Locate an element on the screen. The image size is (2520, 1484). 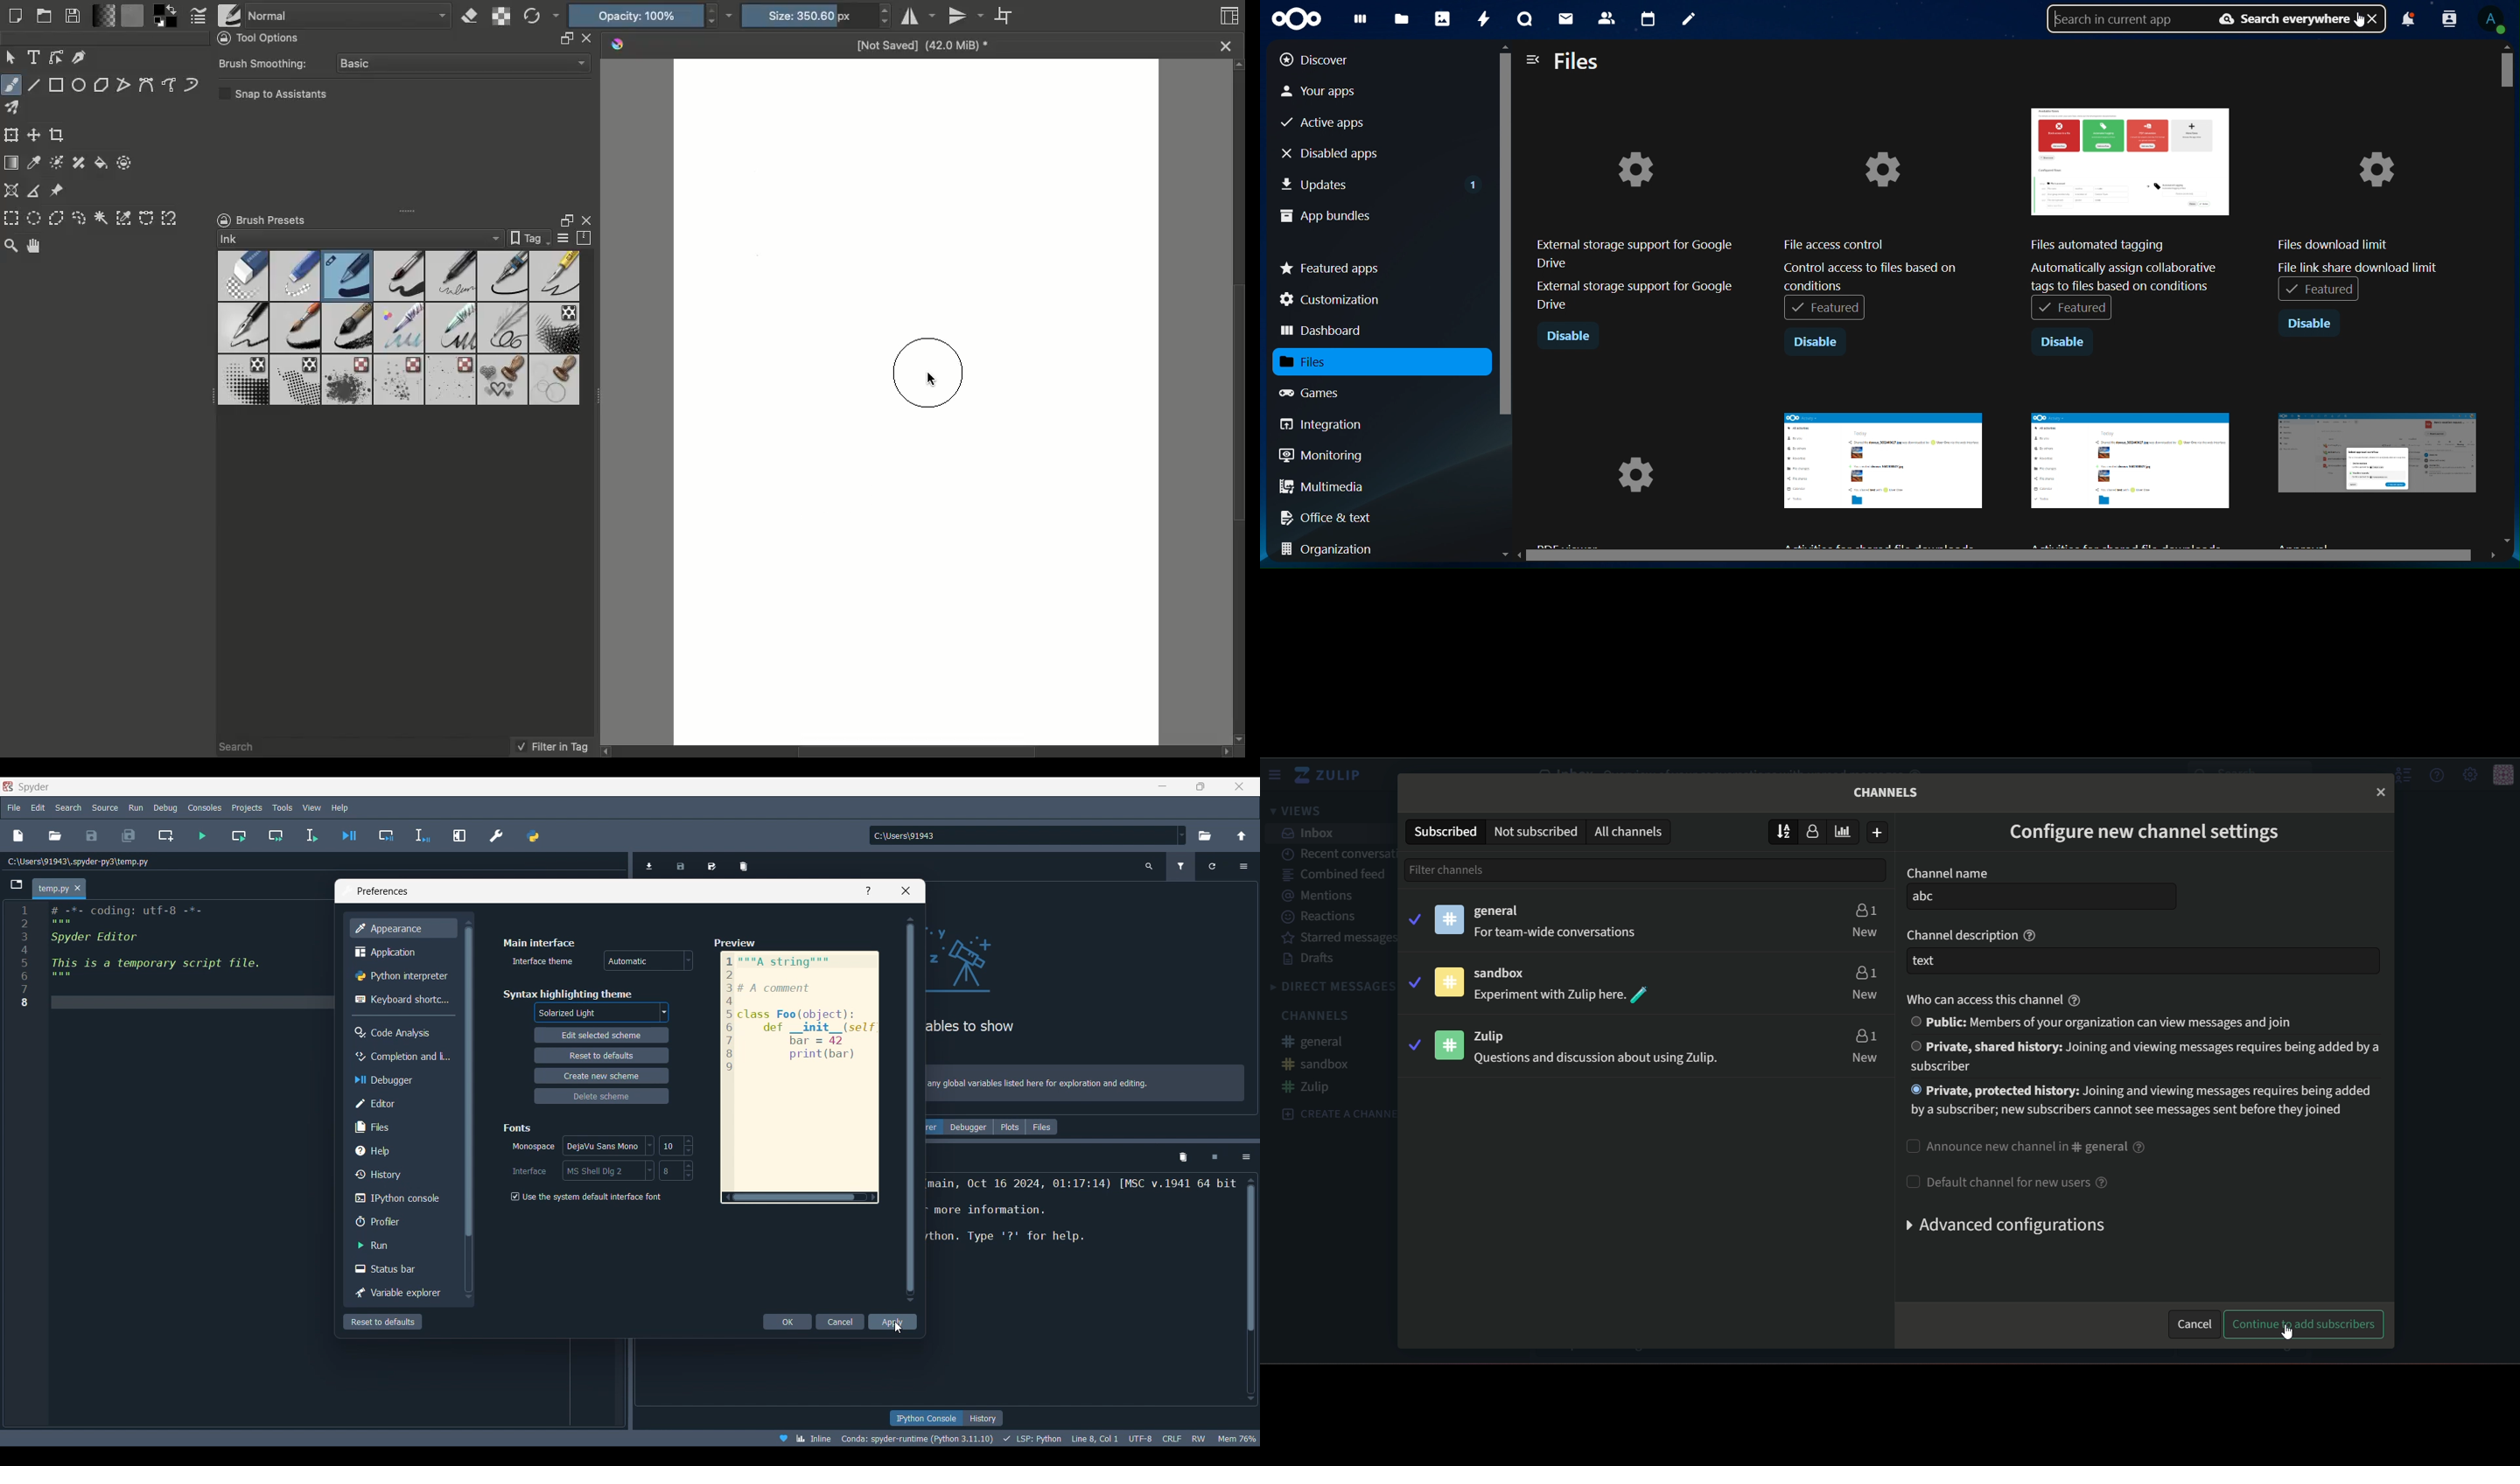
updates is located at coordinates (1381, 182).